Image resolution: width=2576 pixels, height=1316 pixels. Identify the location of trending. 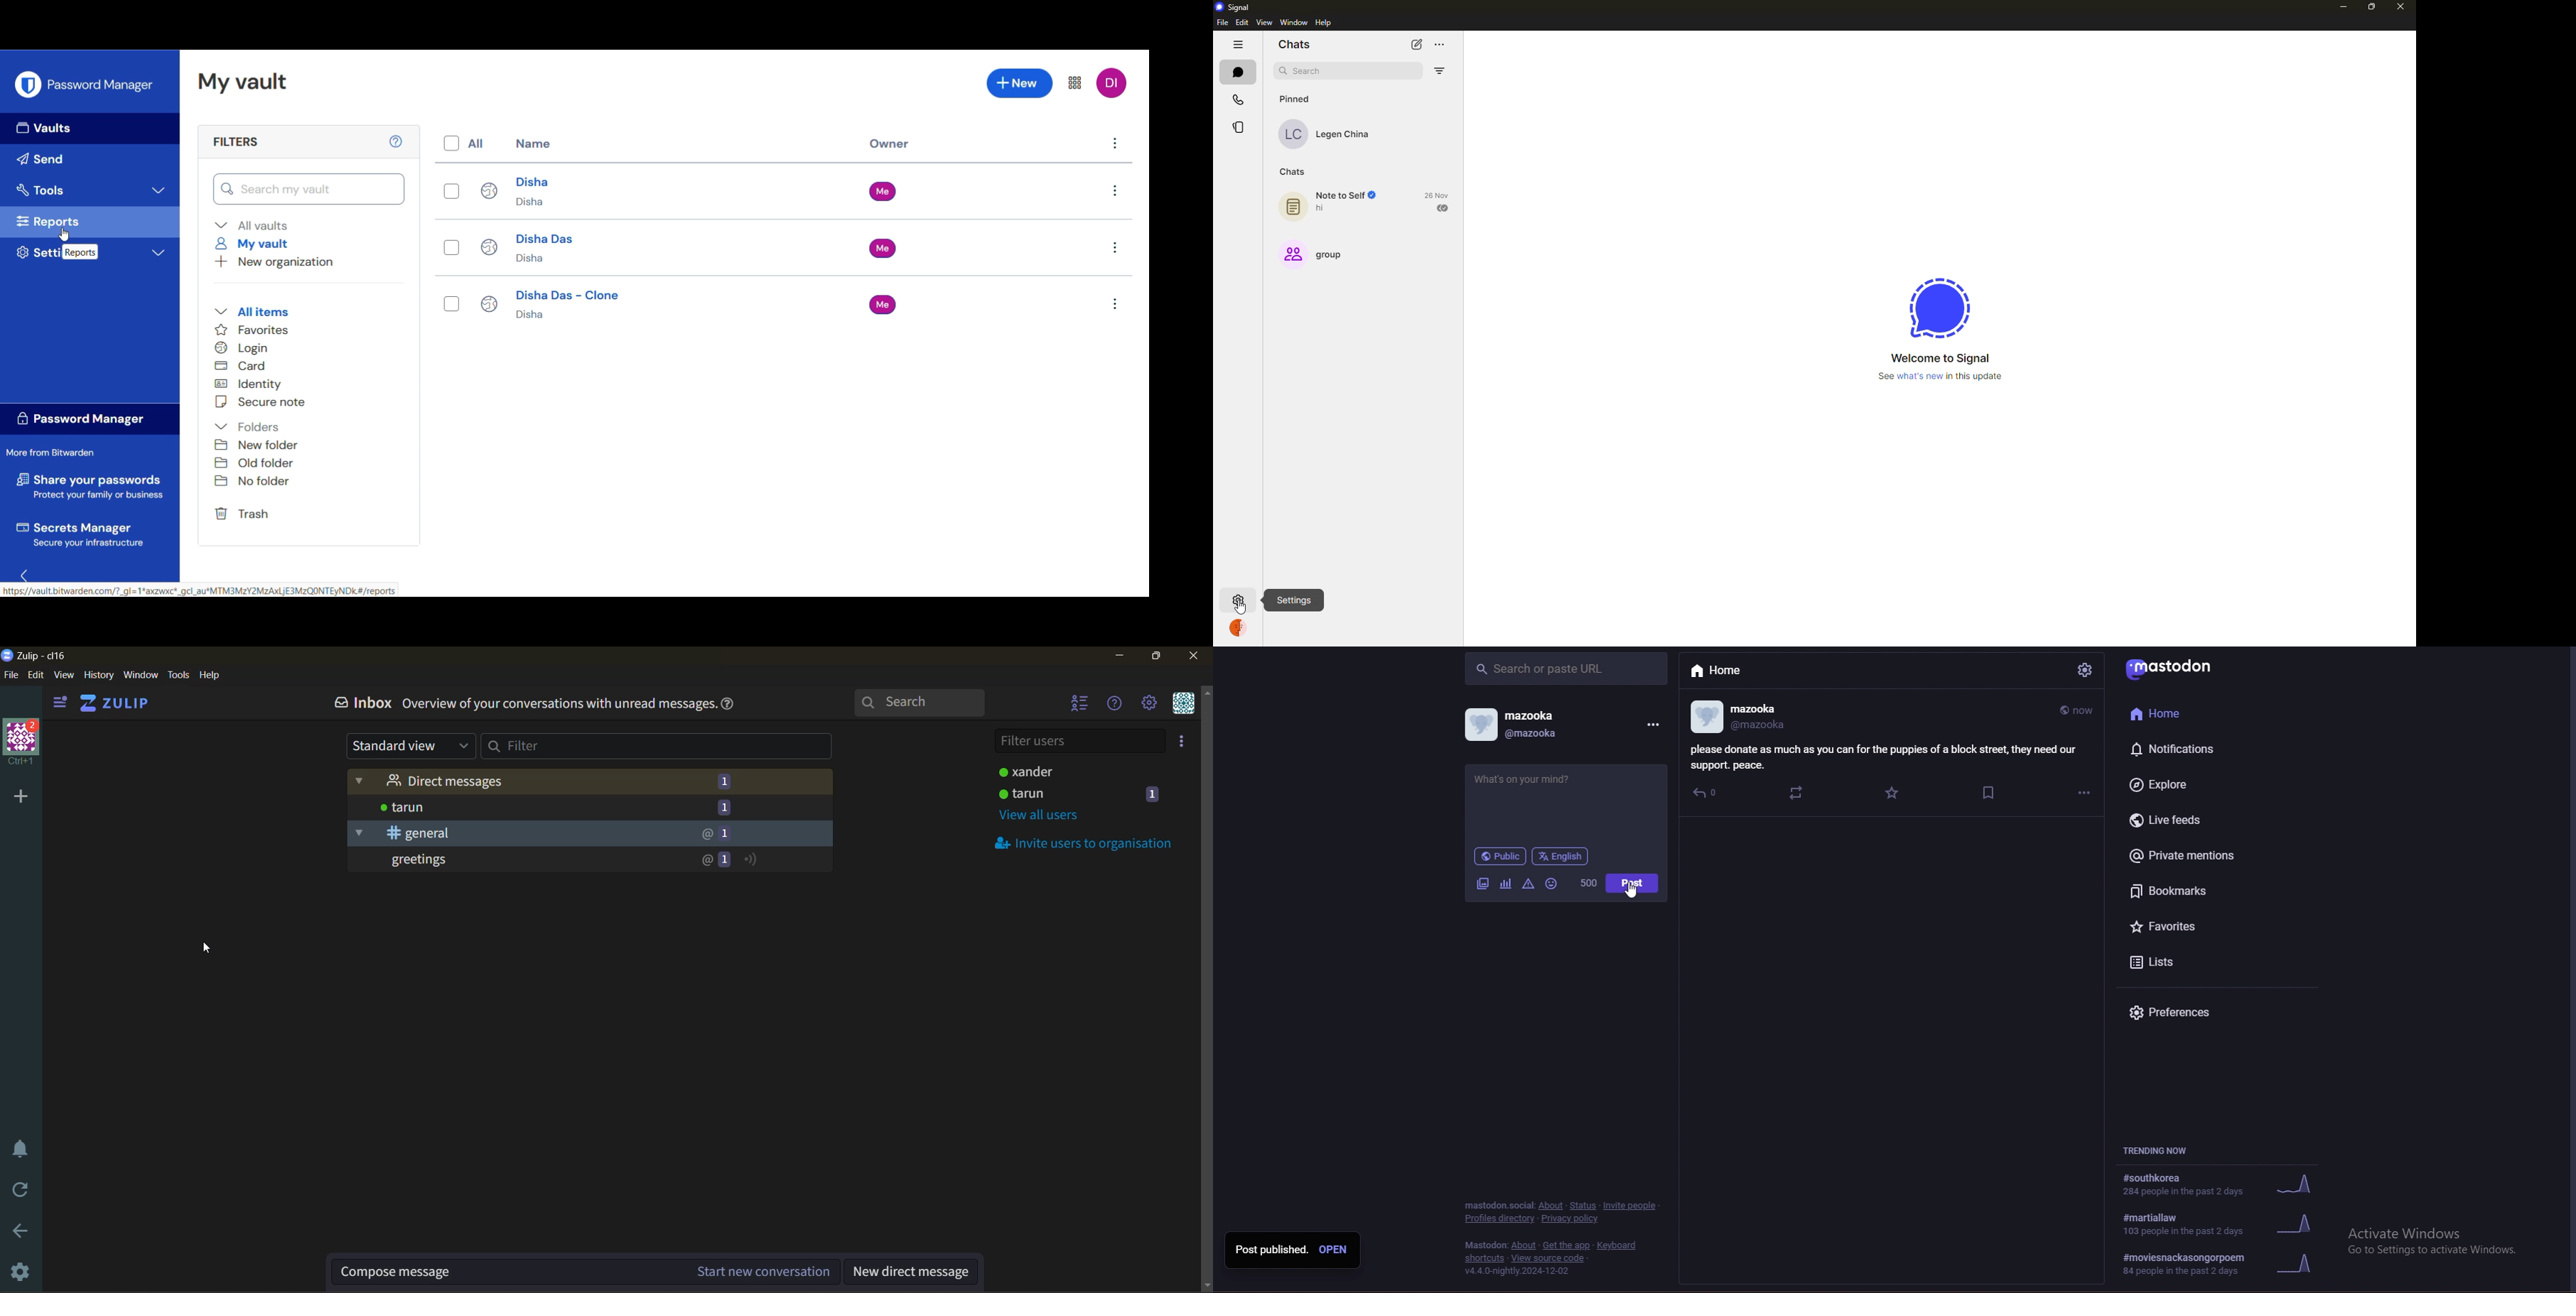
(2218, 1184).